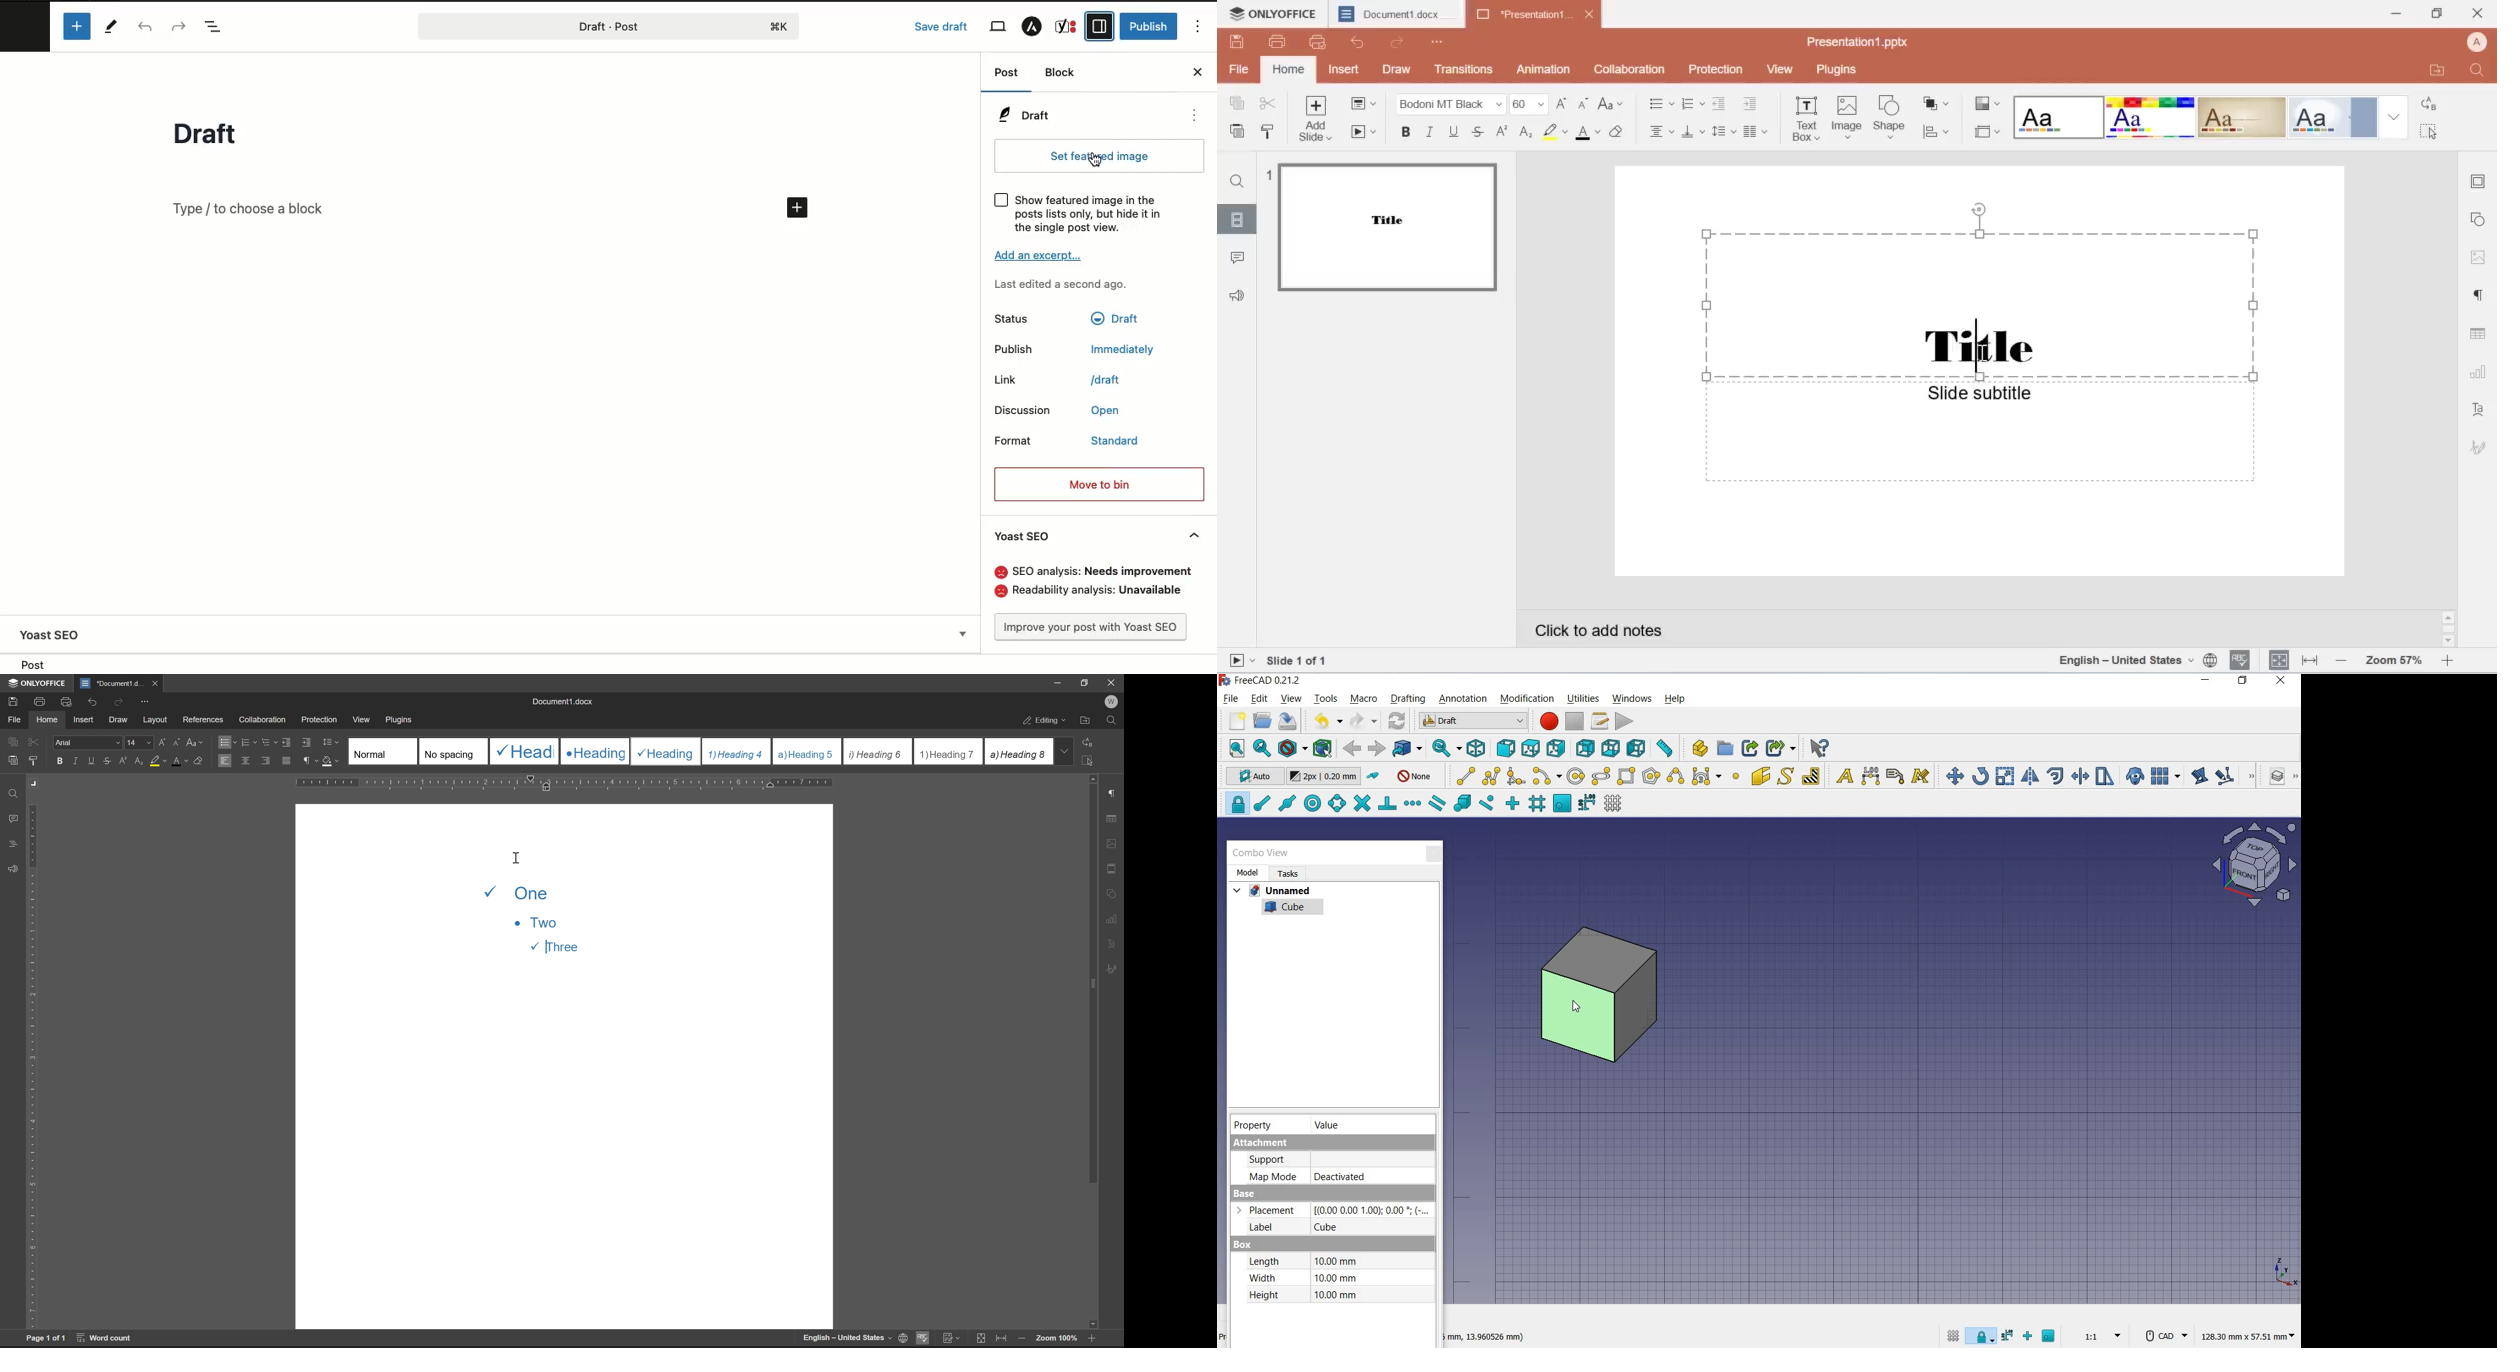  What do you see at coordinates (1242, 1245) in the screenshot?
I see `Box` at bounding box center [1242, 1245].